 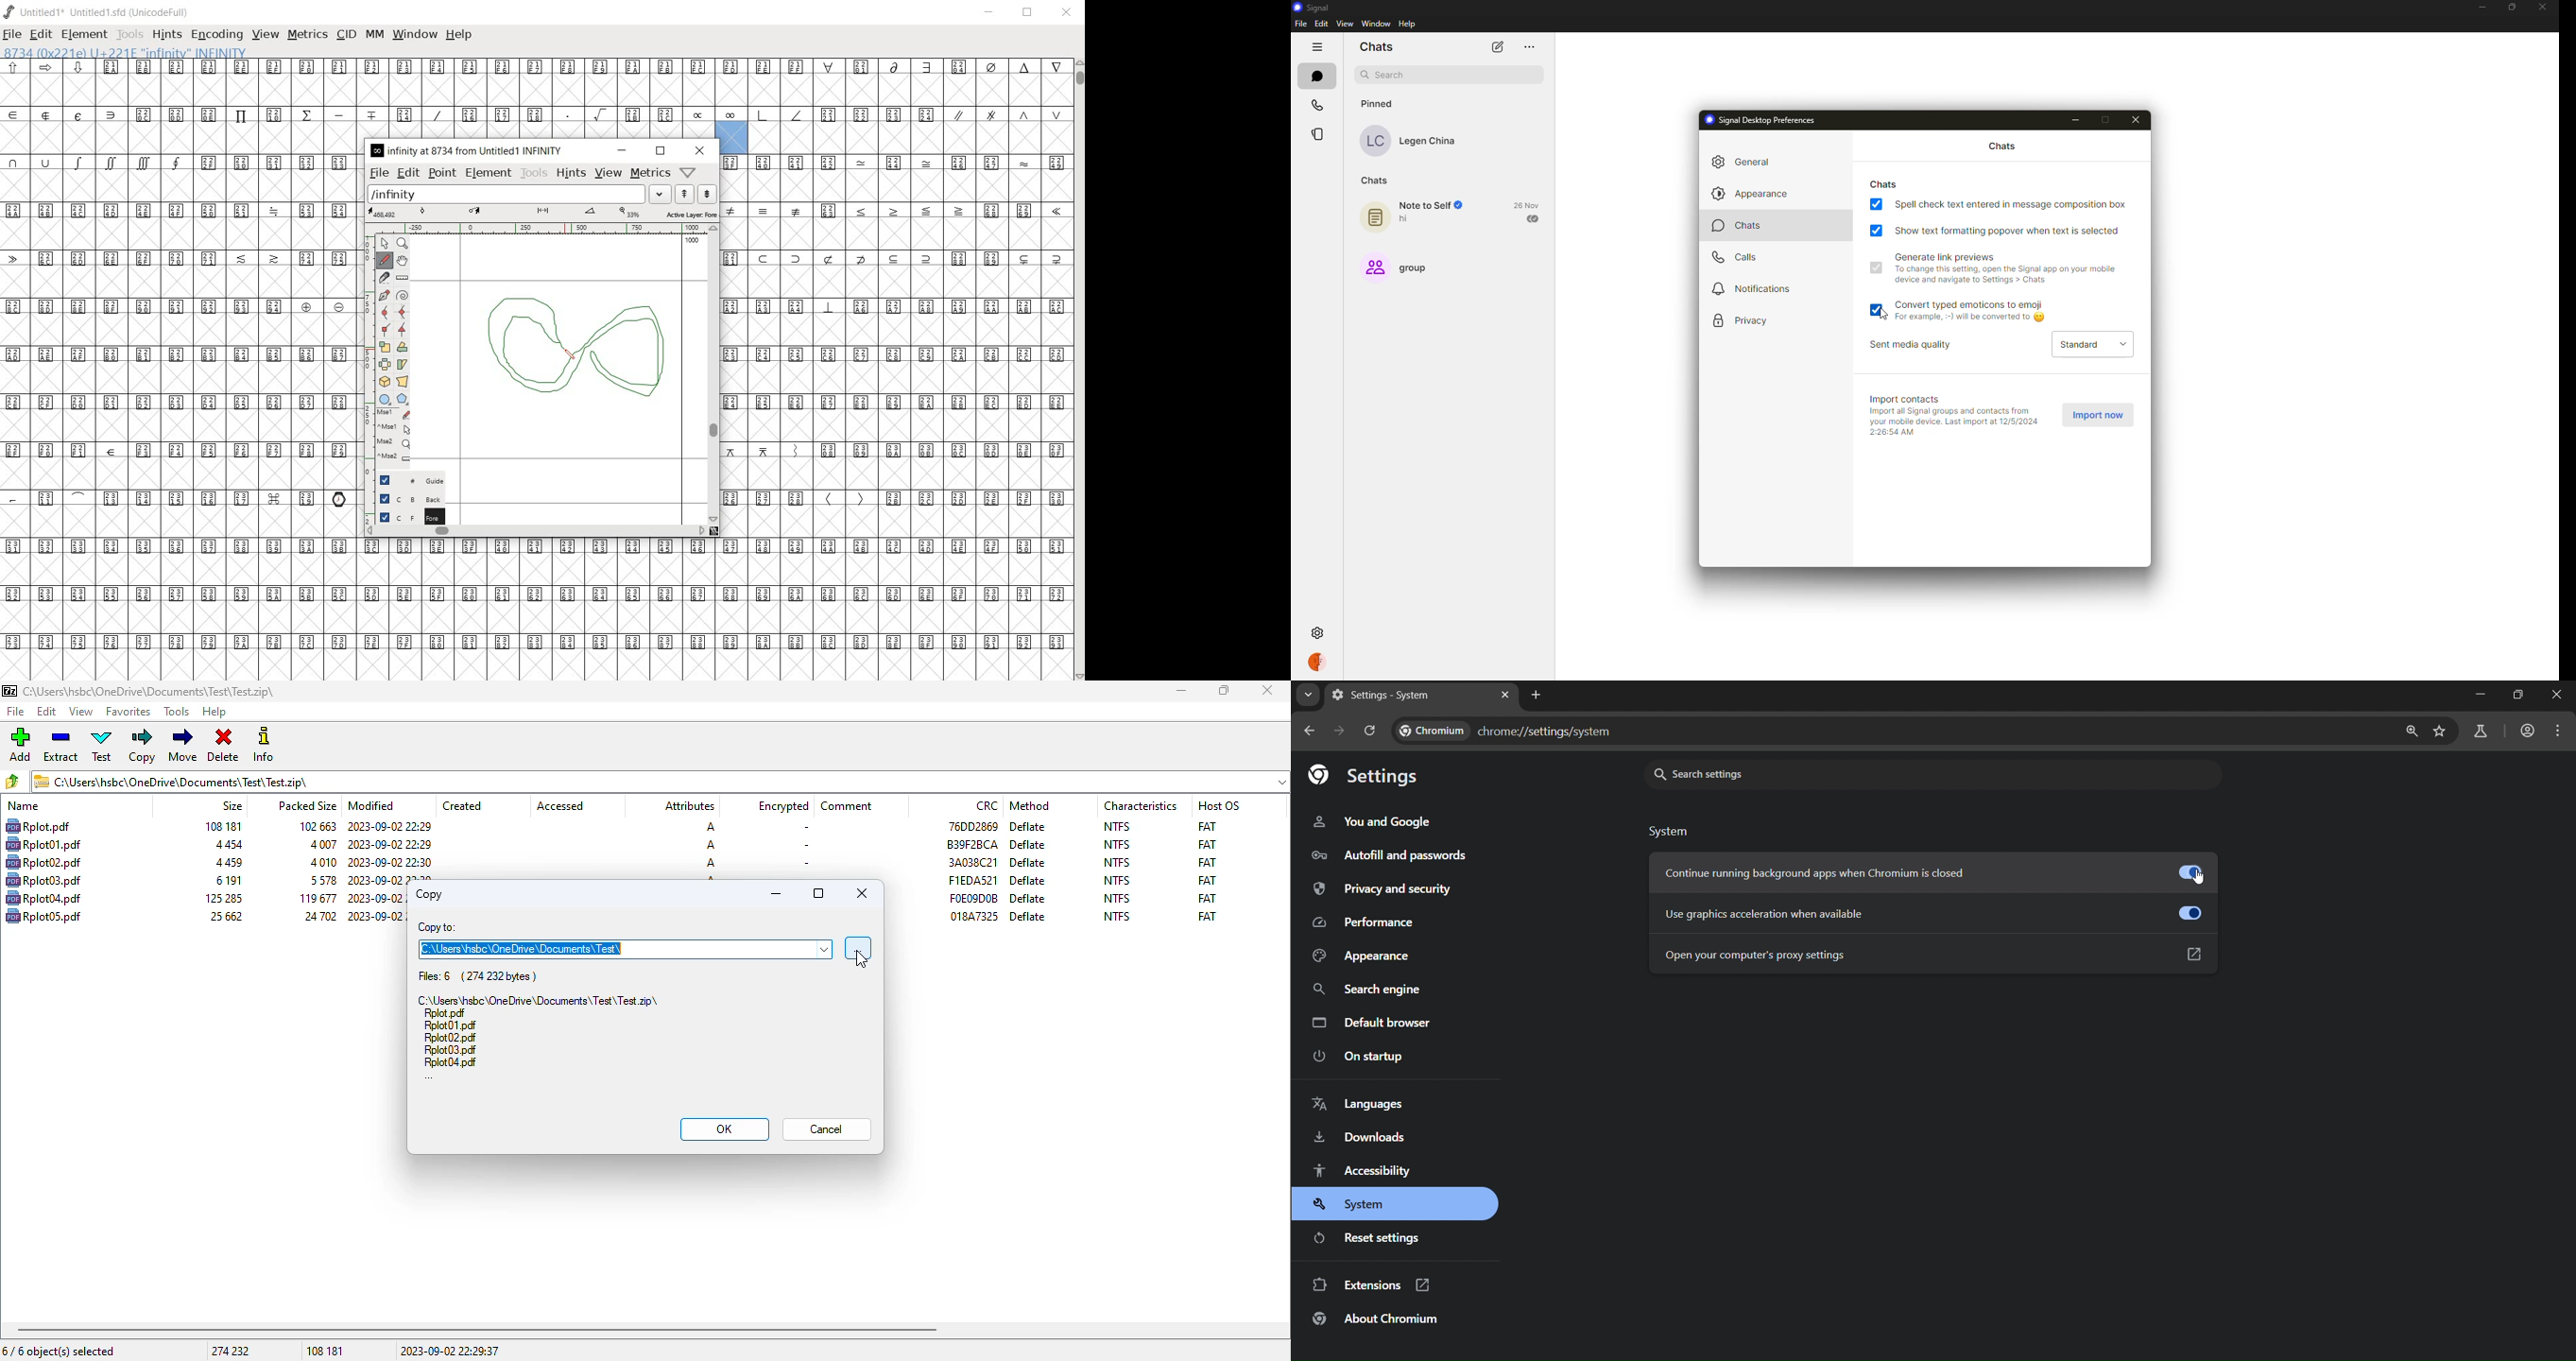 I want to click on you and google, so click(x=1378, y=822).